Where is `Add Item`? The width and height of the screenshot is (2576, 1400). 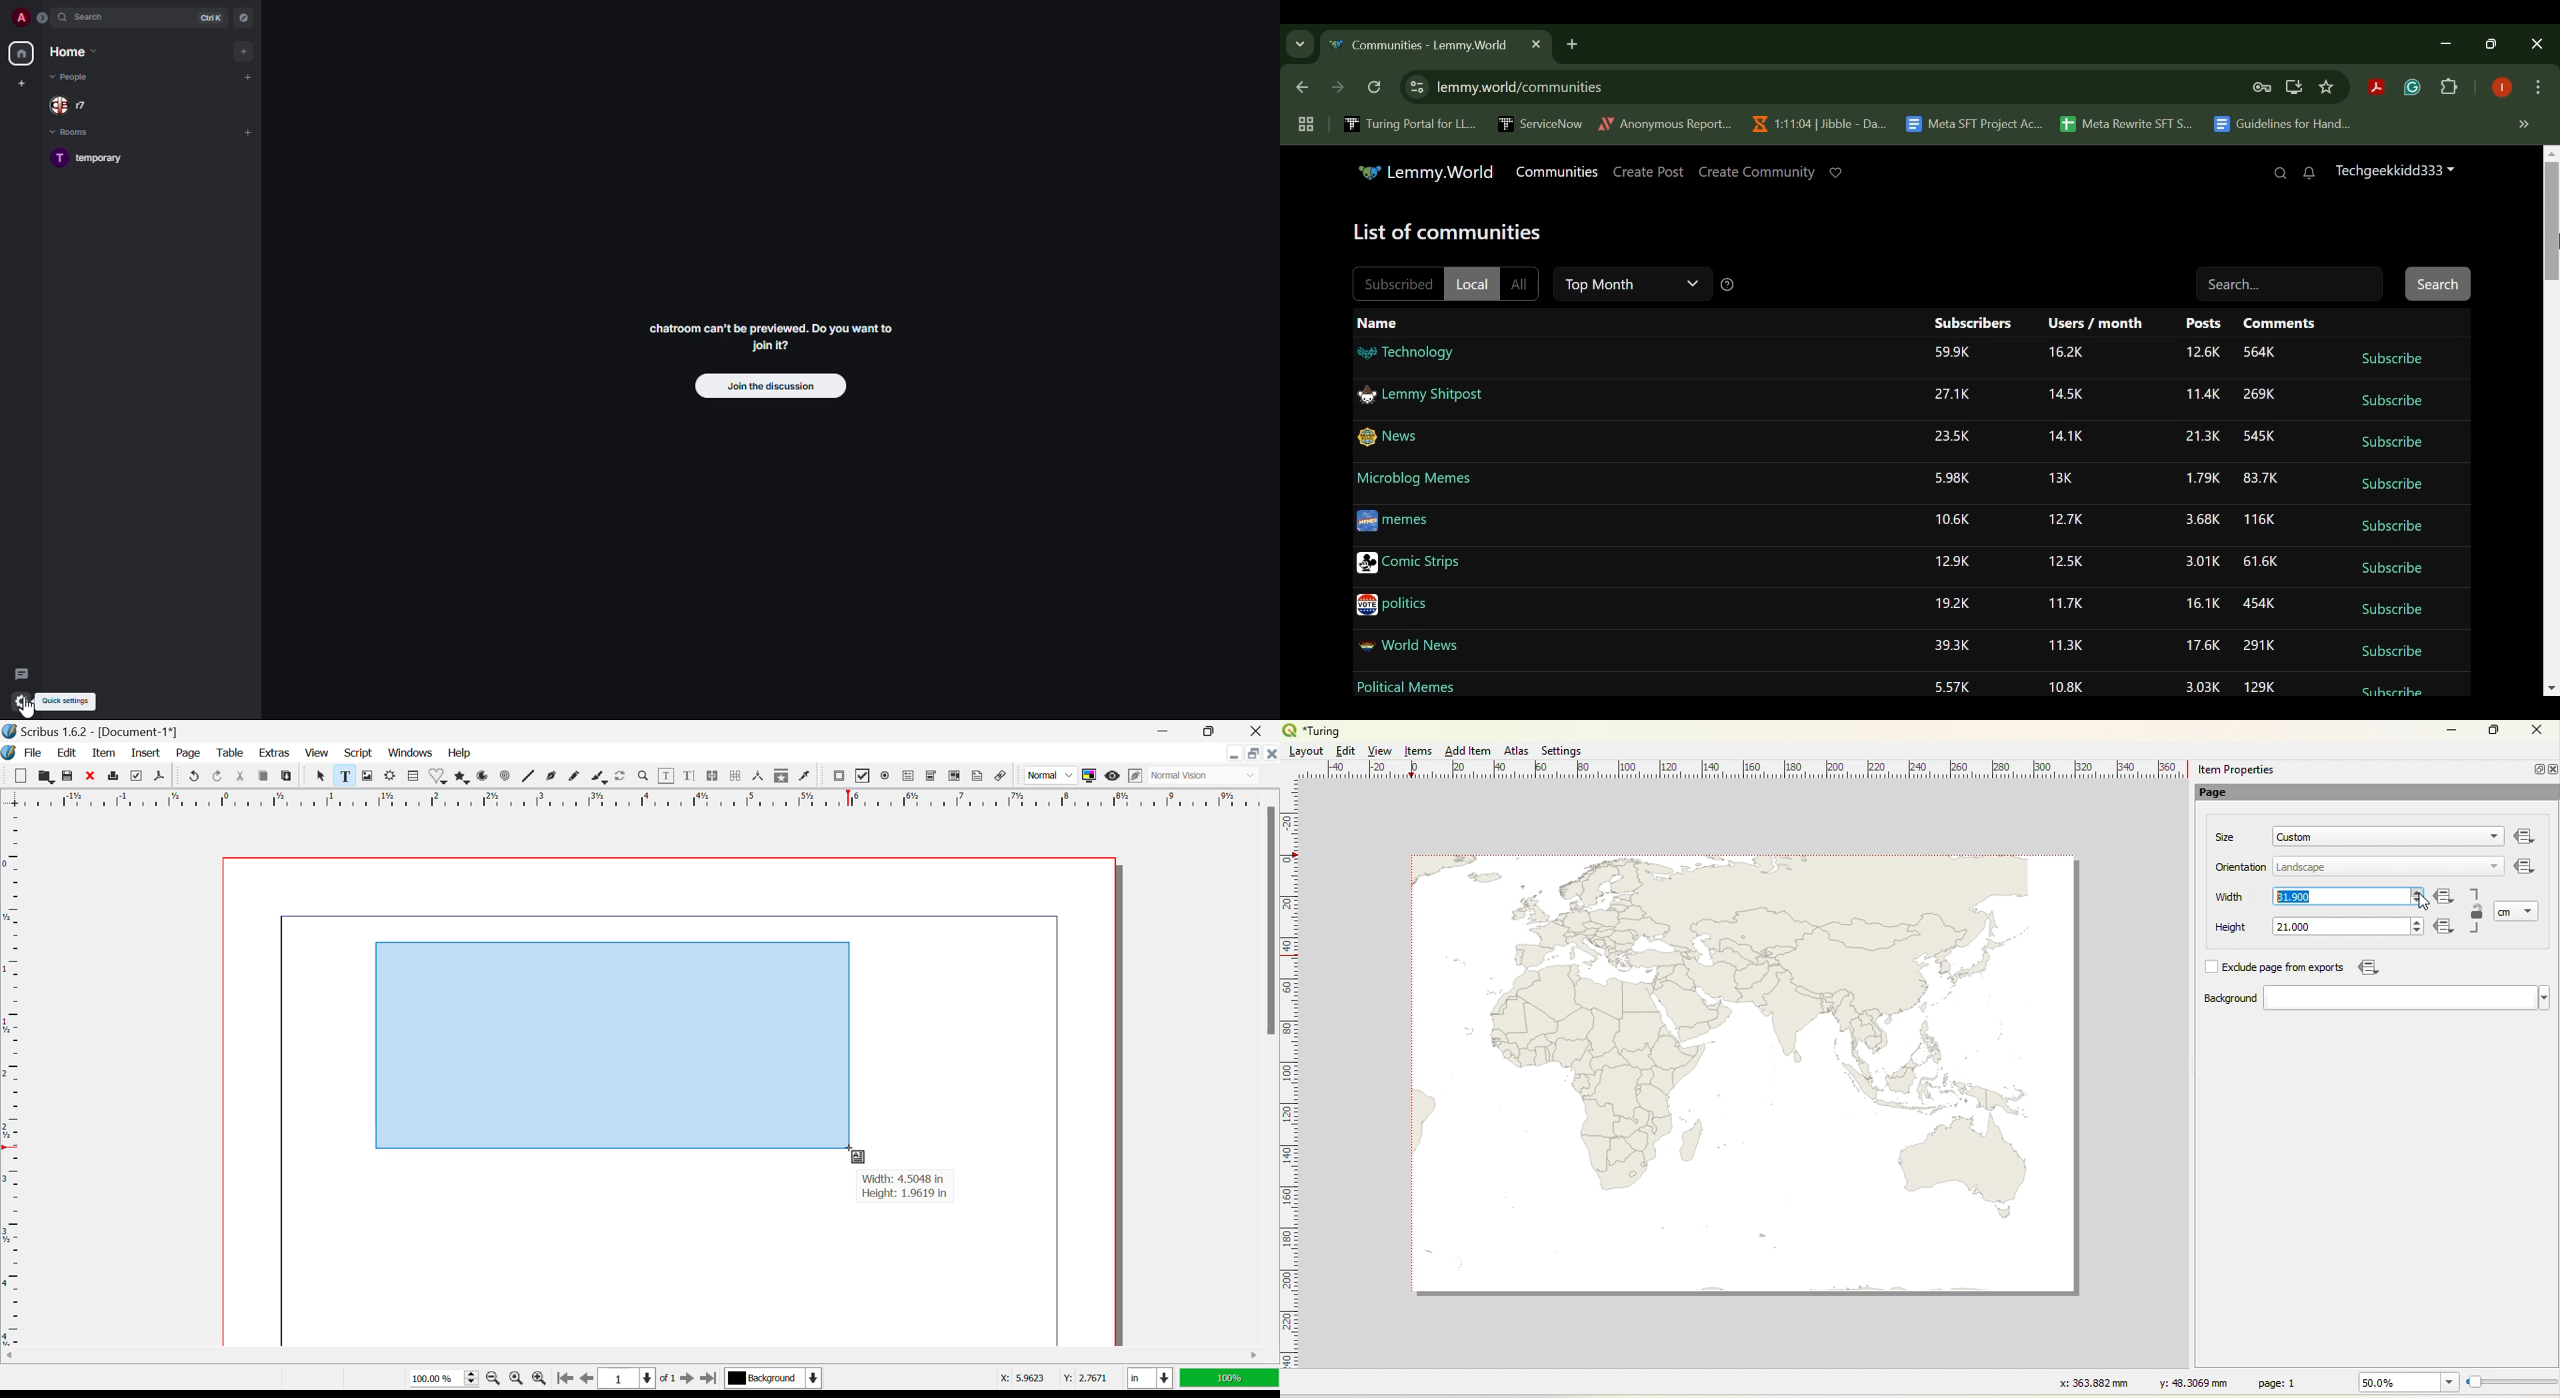
Add Item is located at coordinates (1467, 751).